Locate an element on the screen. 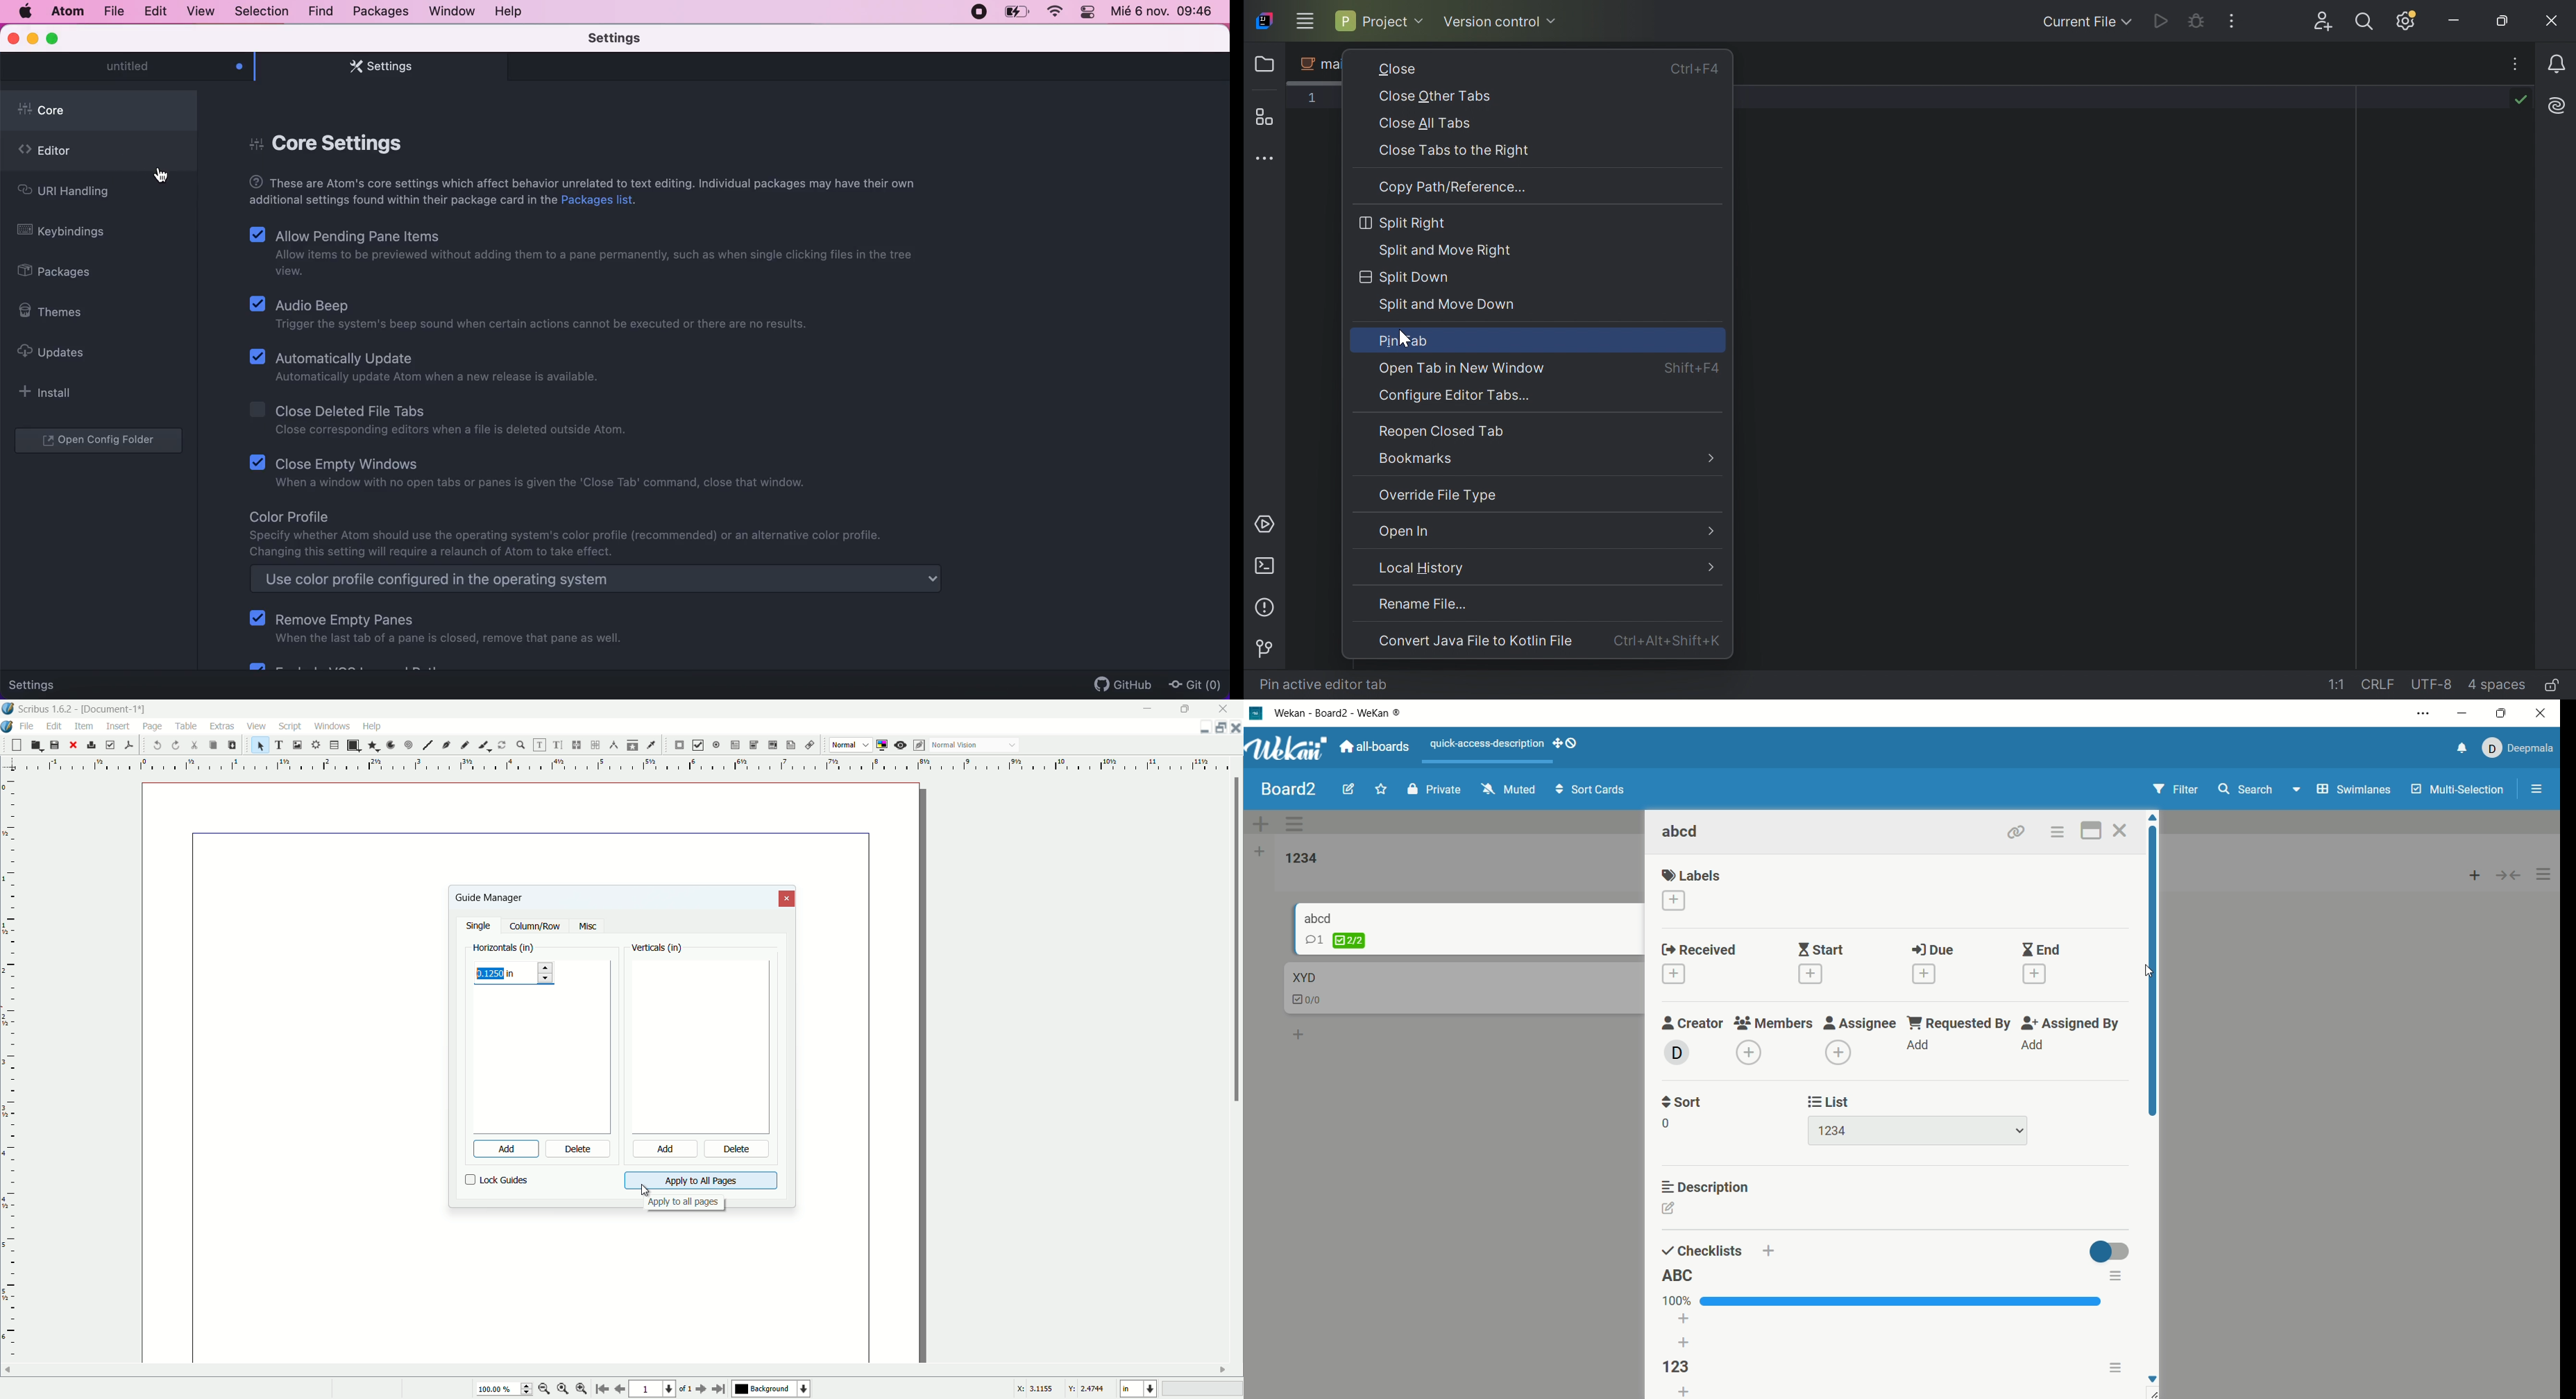 The width and height of the screenshot is (2576, 1400). editor is located at coordinates (50, 147).